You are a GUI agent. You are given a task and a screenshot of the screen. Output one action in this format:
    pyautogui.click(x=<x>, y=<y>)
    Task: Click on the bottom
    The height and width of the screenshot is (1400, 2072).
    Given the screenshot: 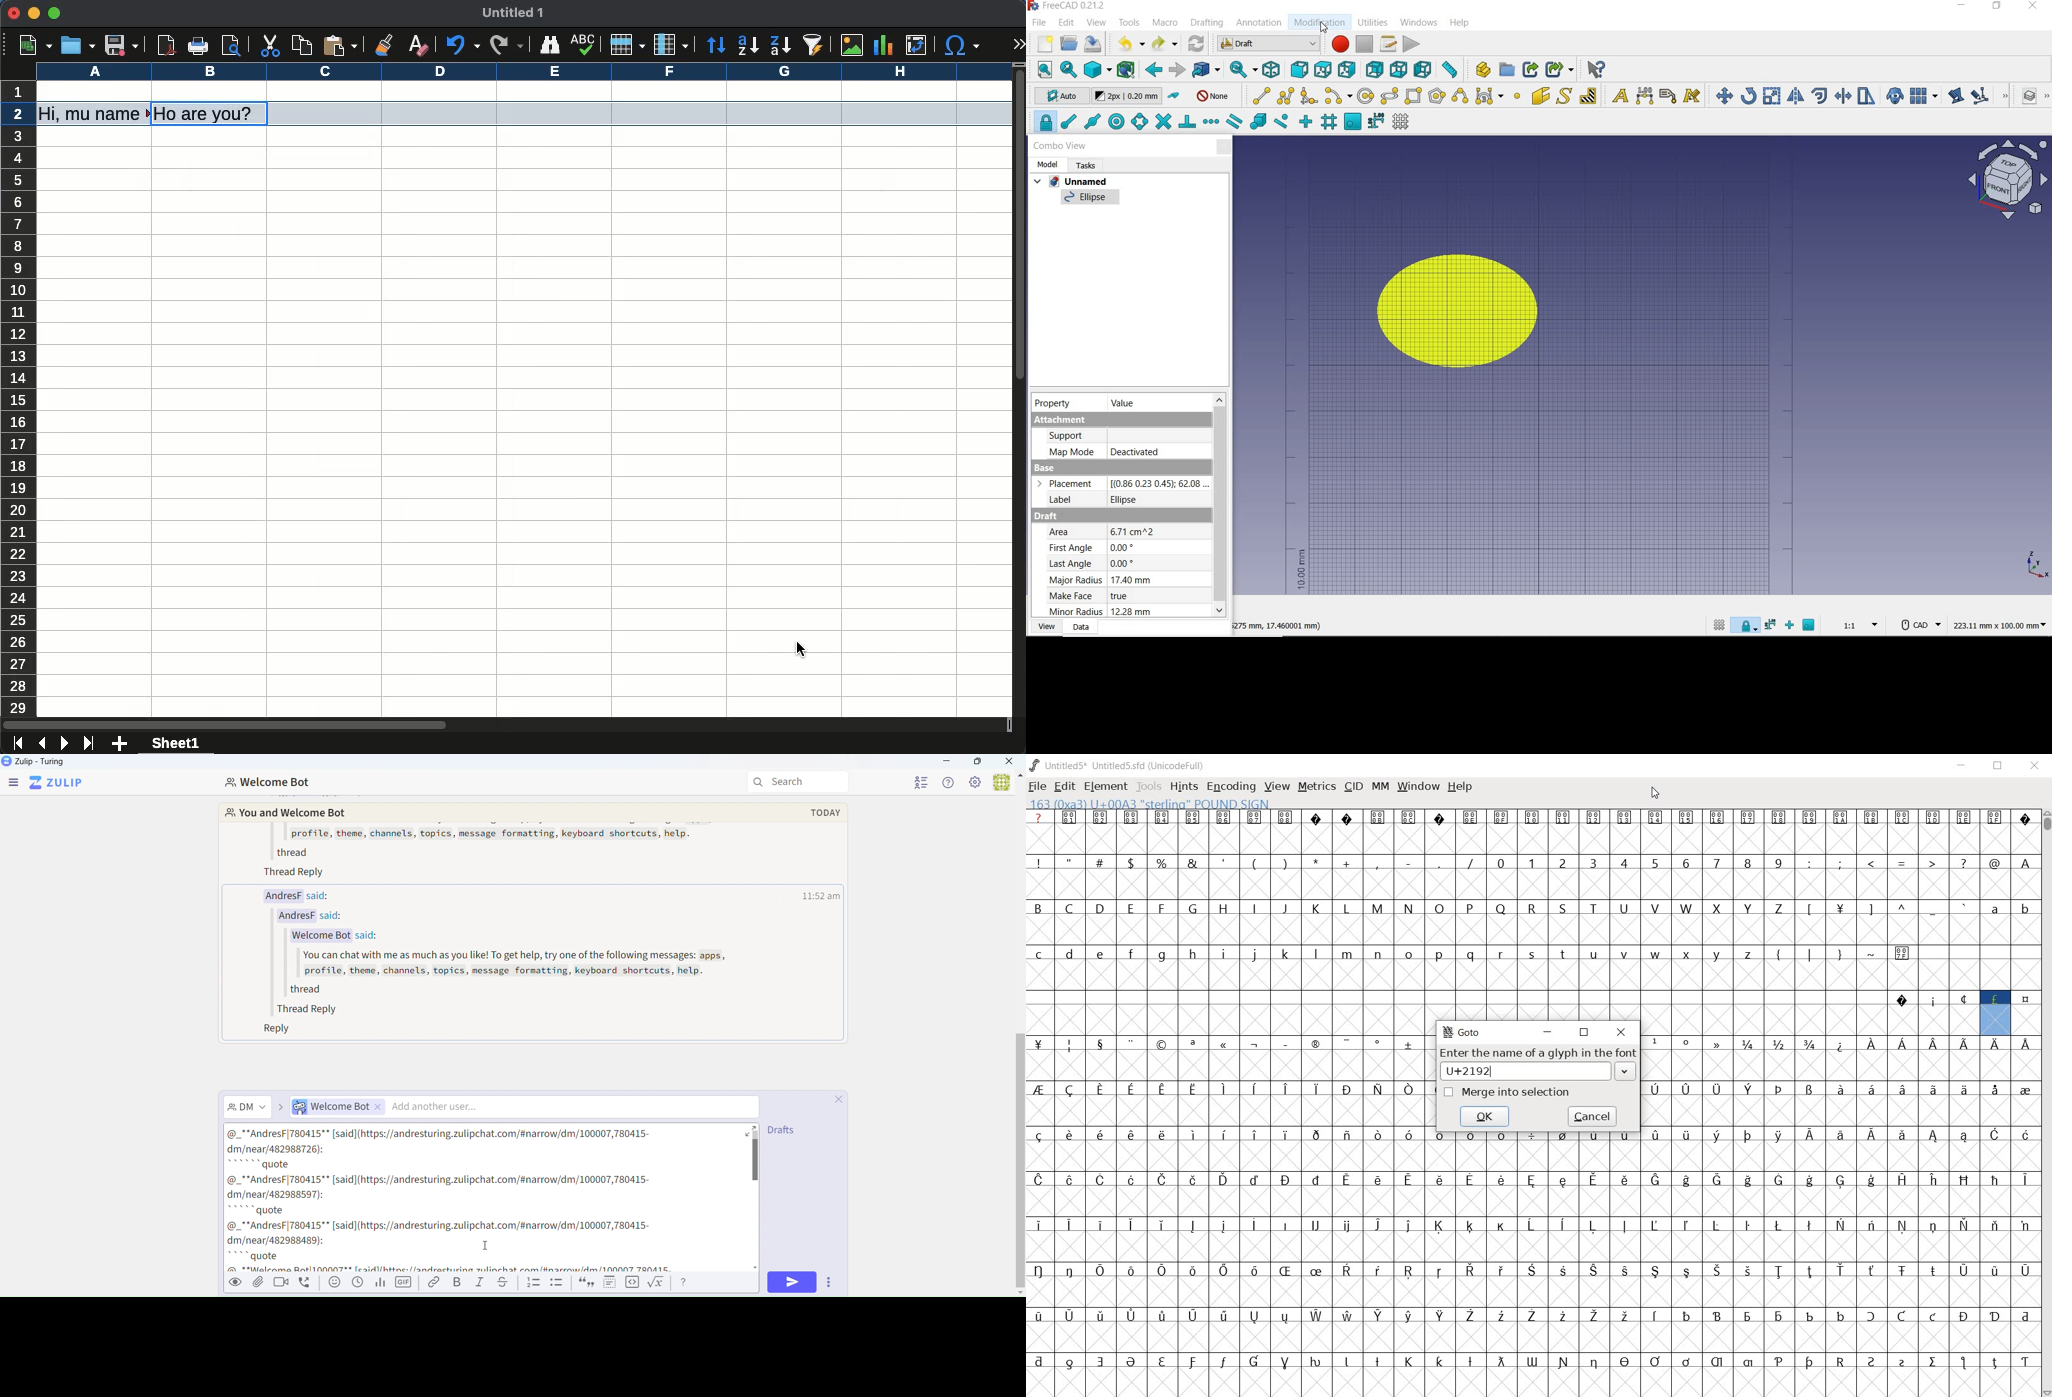 What is the action you would take?
    pyautogui.click(x=1399, y=69)
    